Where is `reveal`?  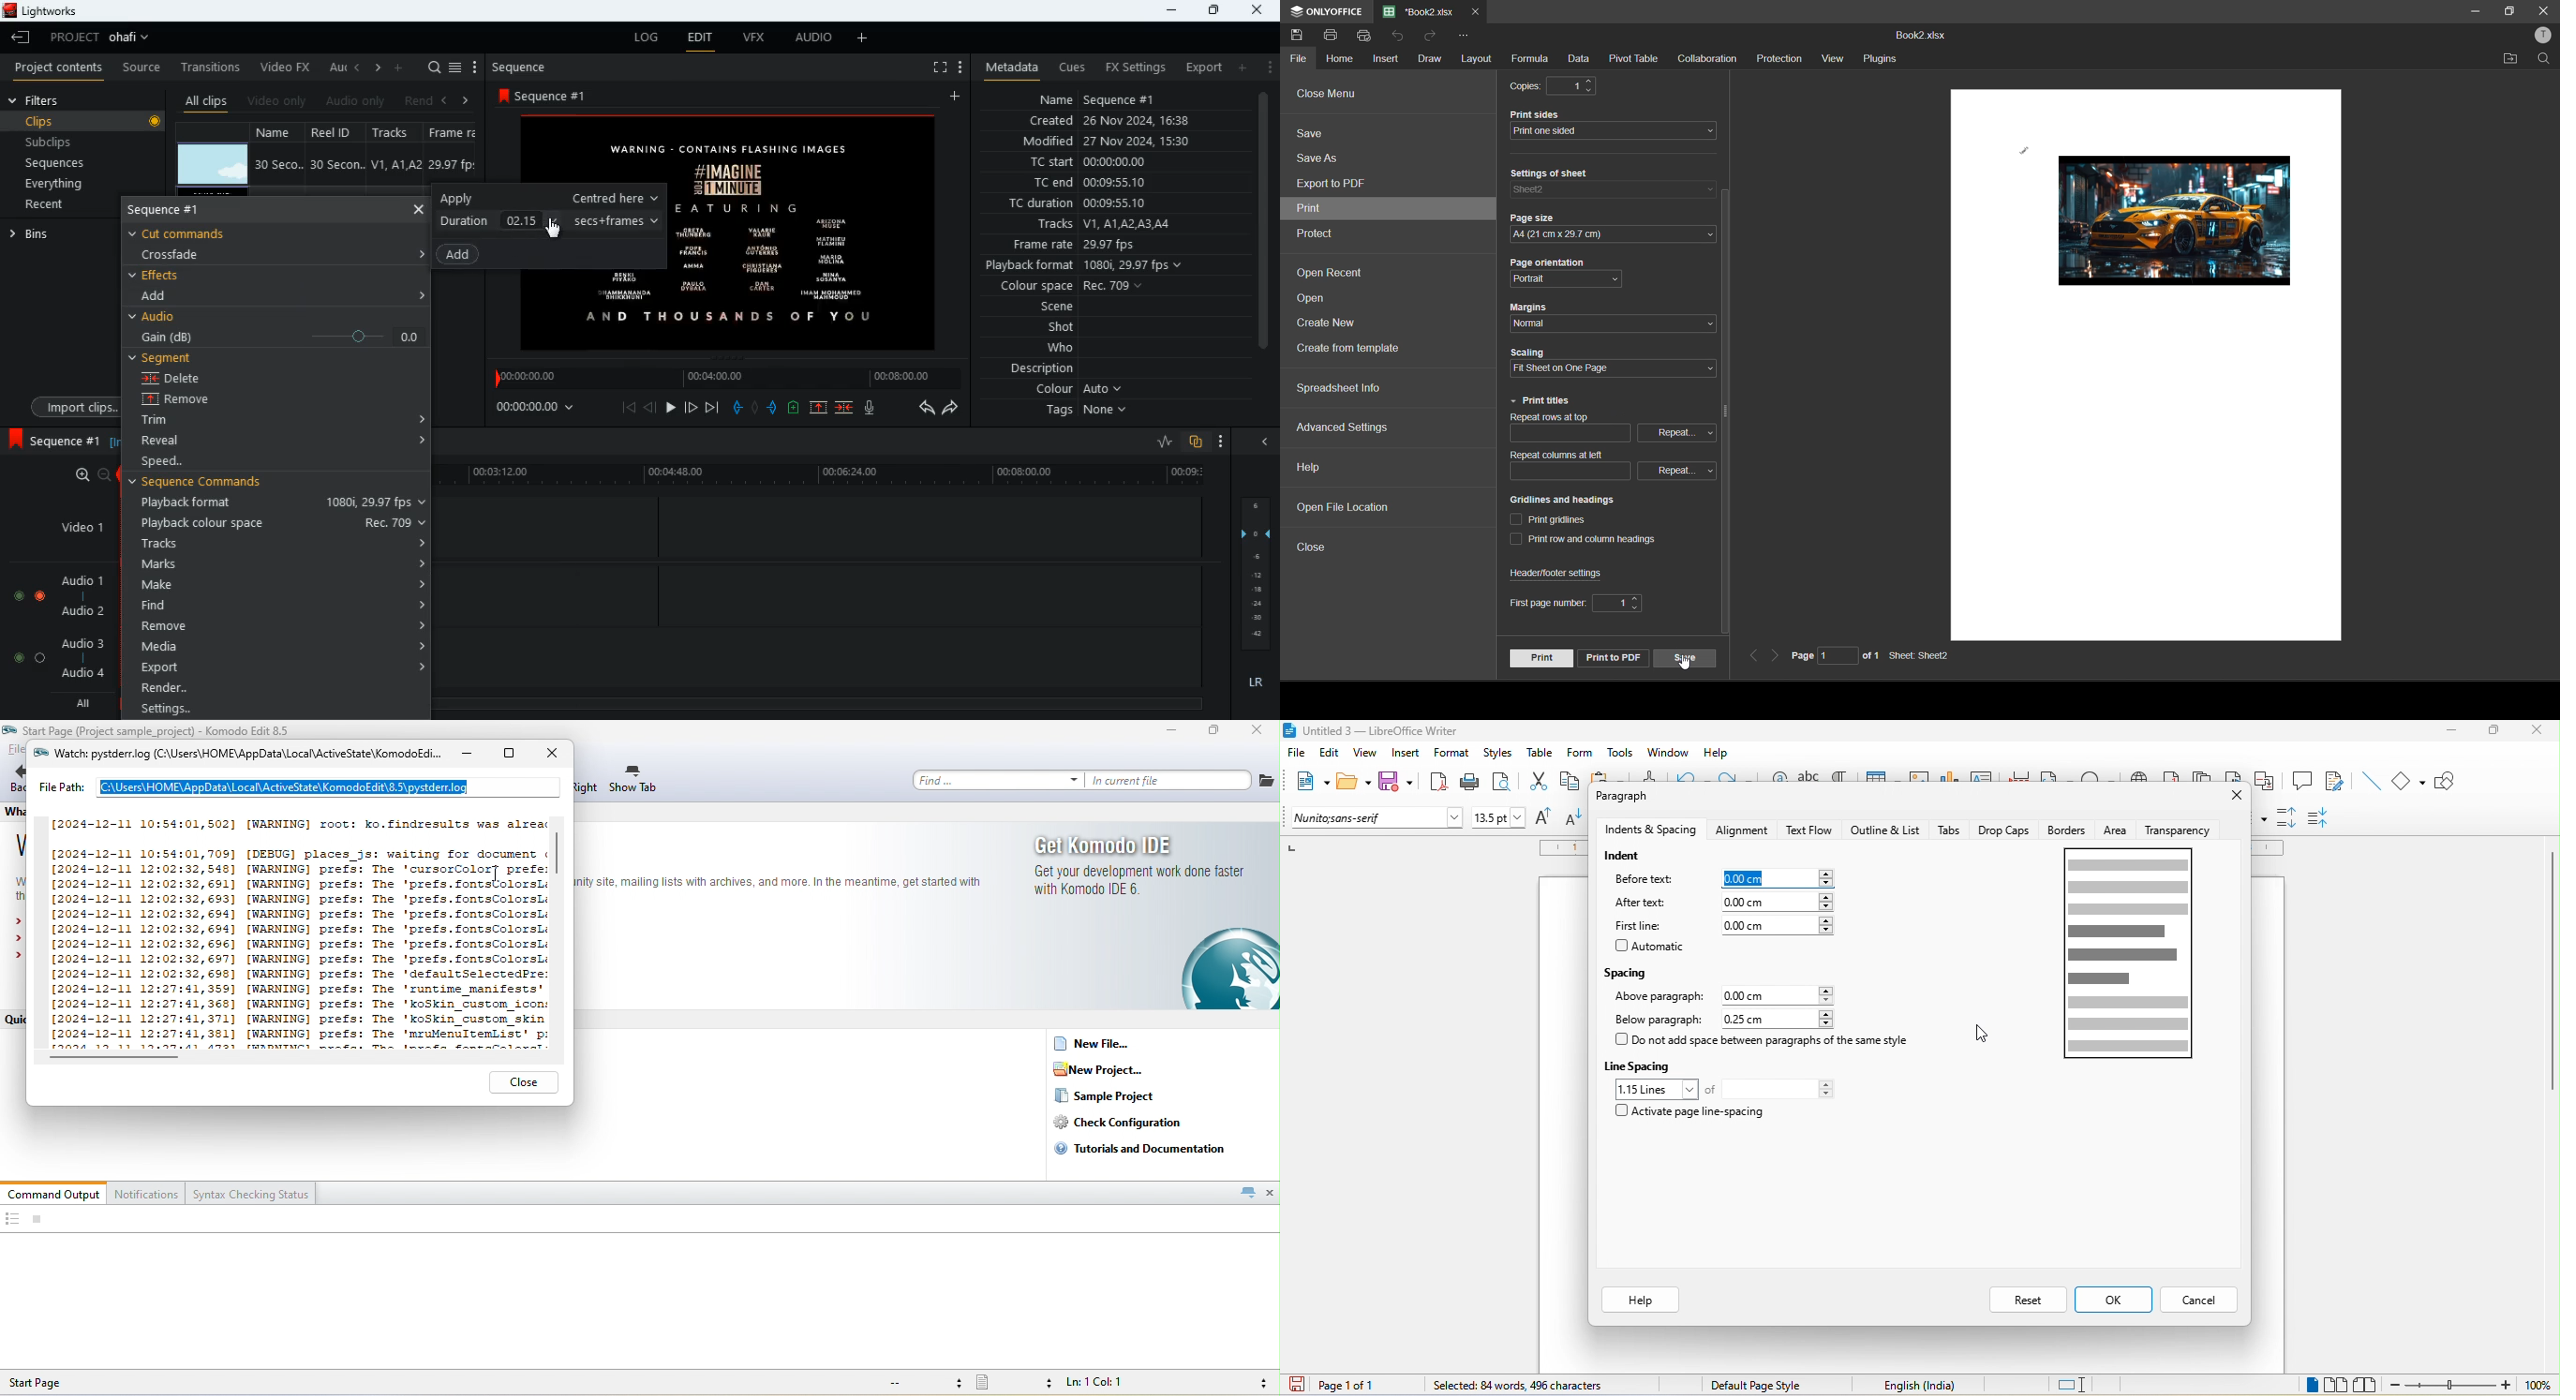 reveal is located at coordinates (178, 441).